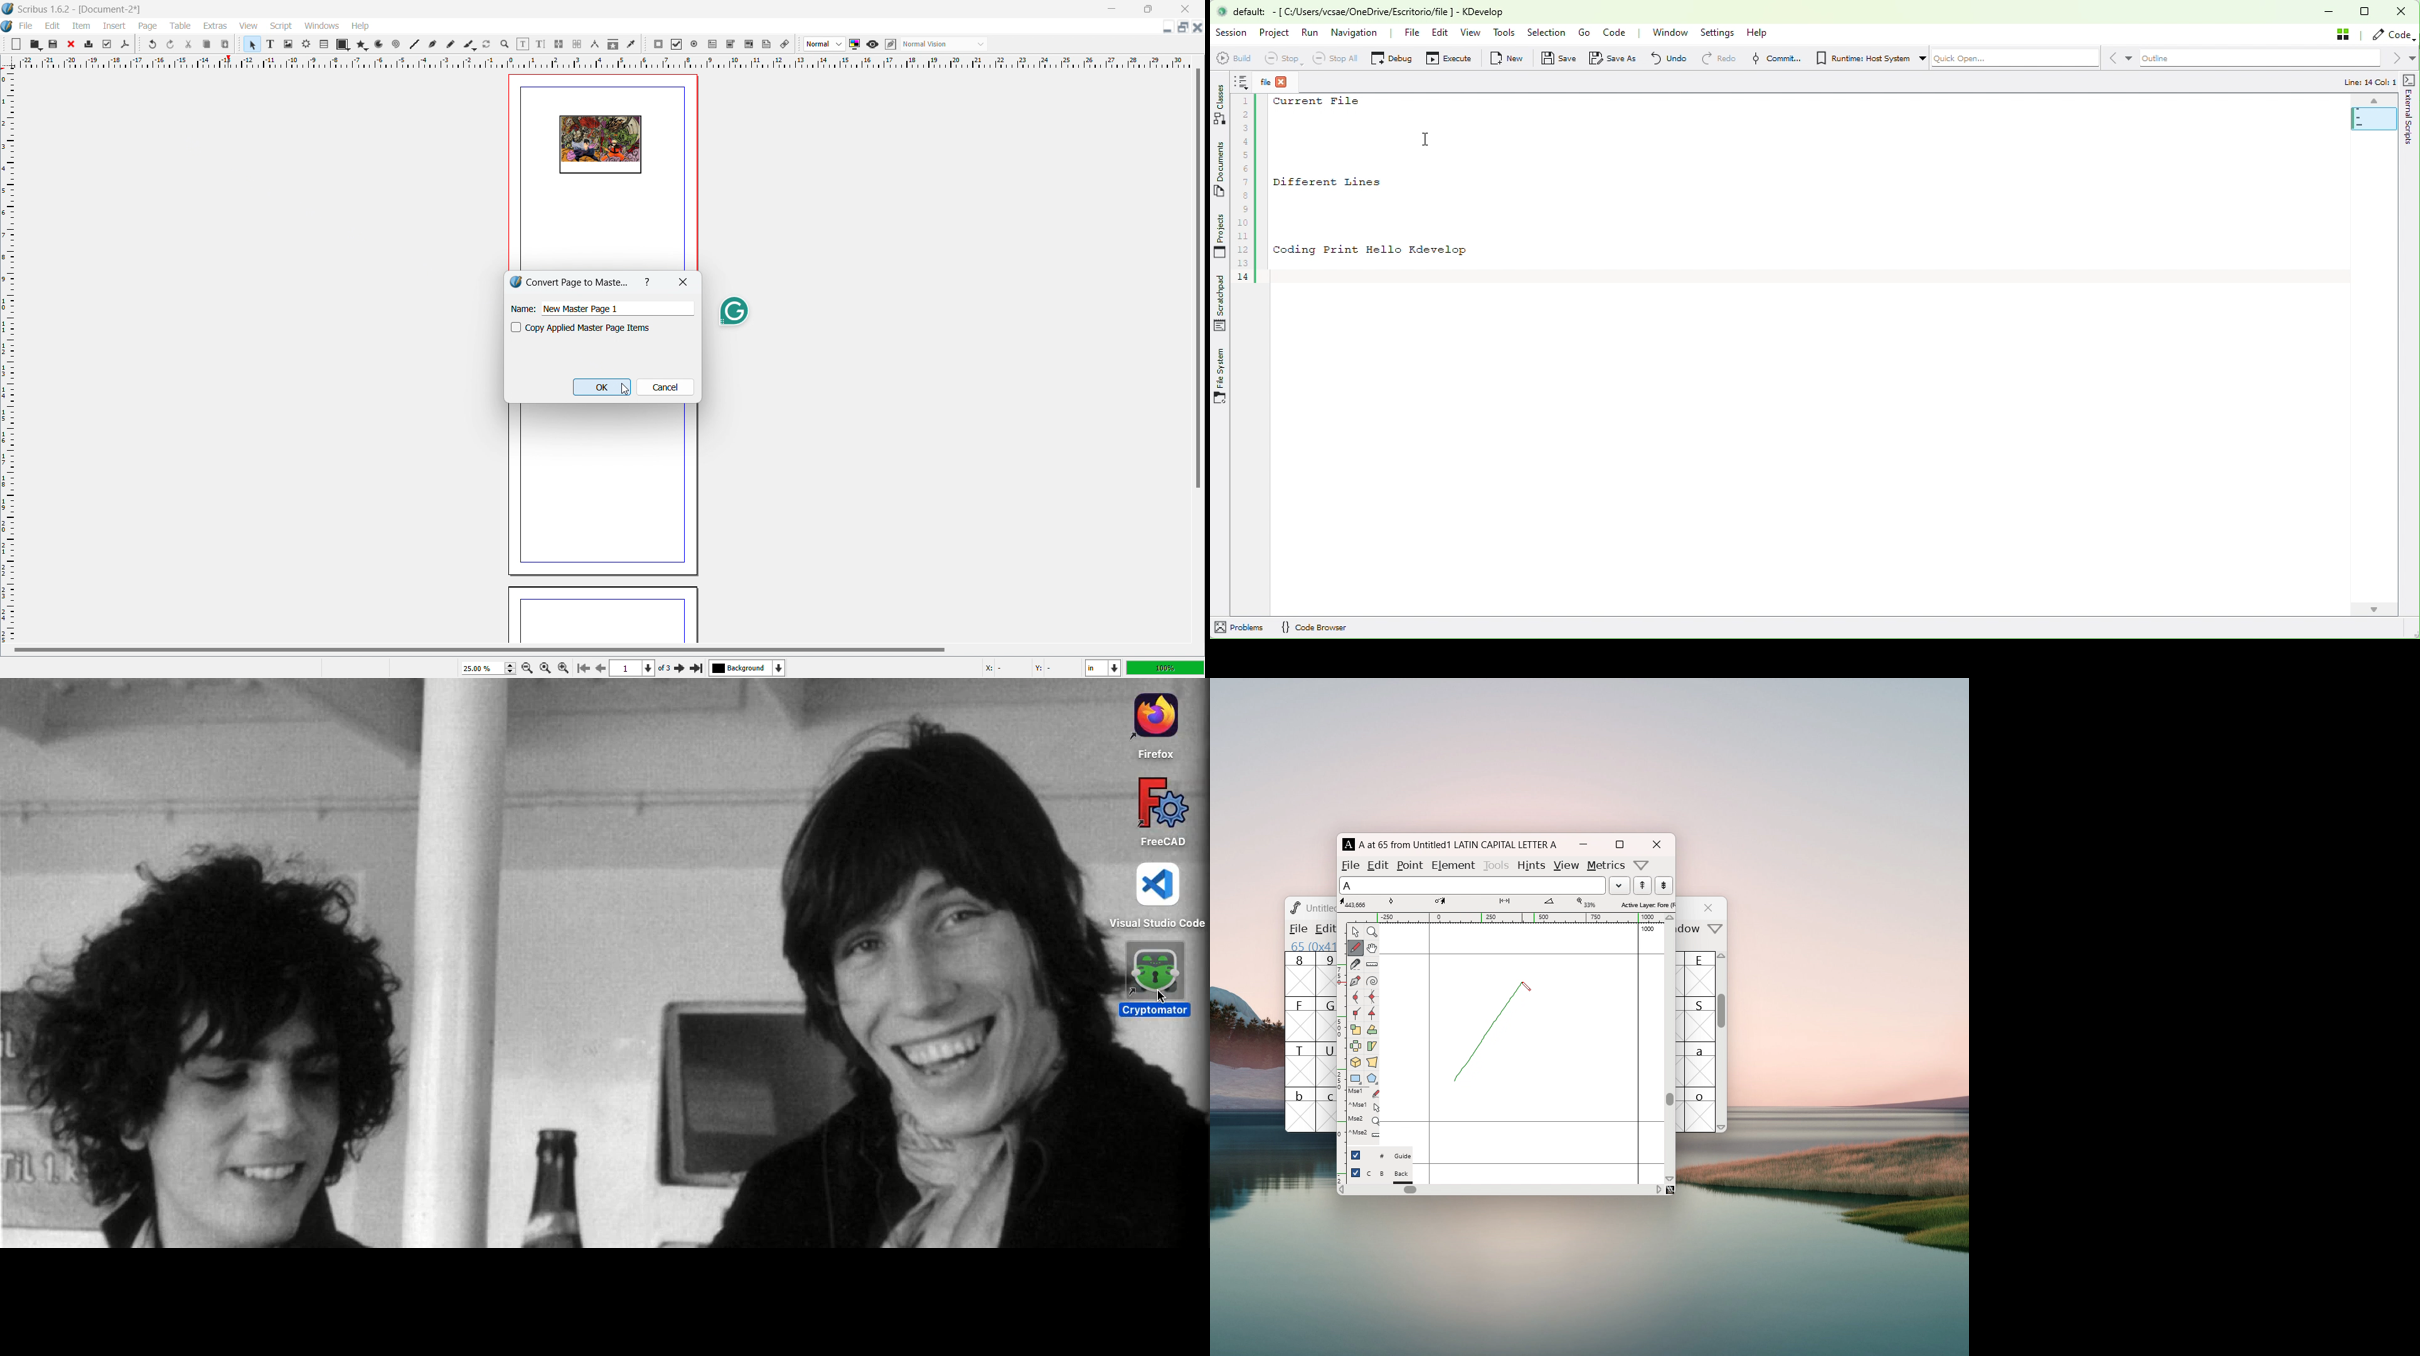 The image size is (2436, 1372). Describe the element at coordinates (362, 45) in the screenshot. I see `polygon` at that location.